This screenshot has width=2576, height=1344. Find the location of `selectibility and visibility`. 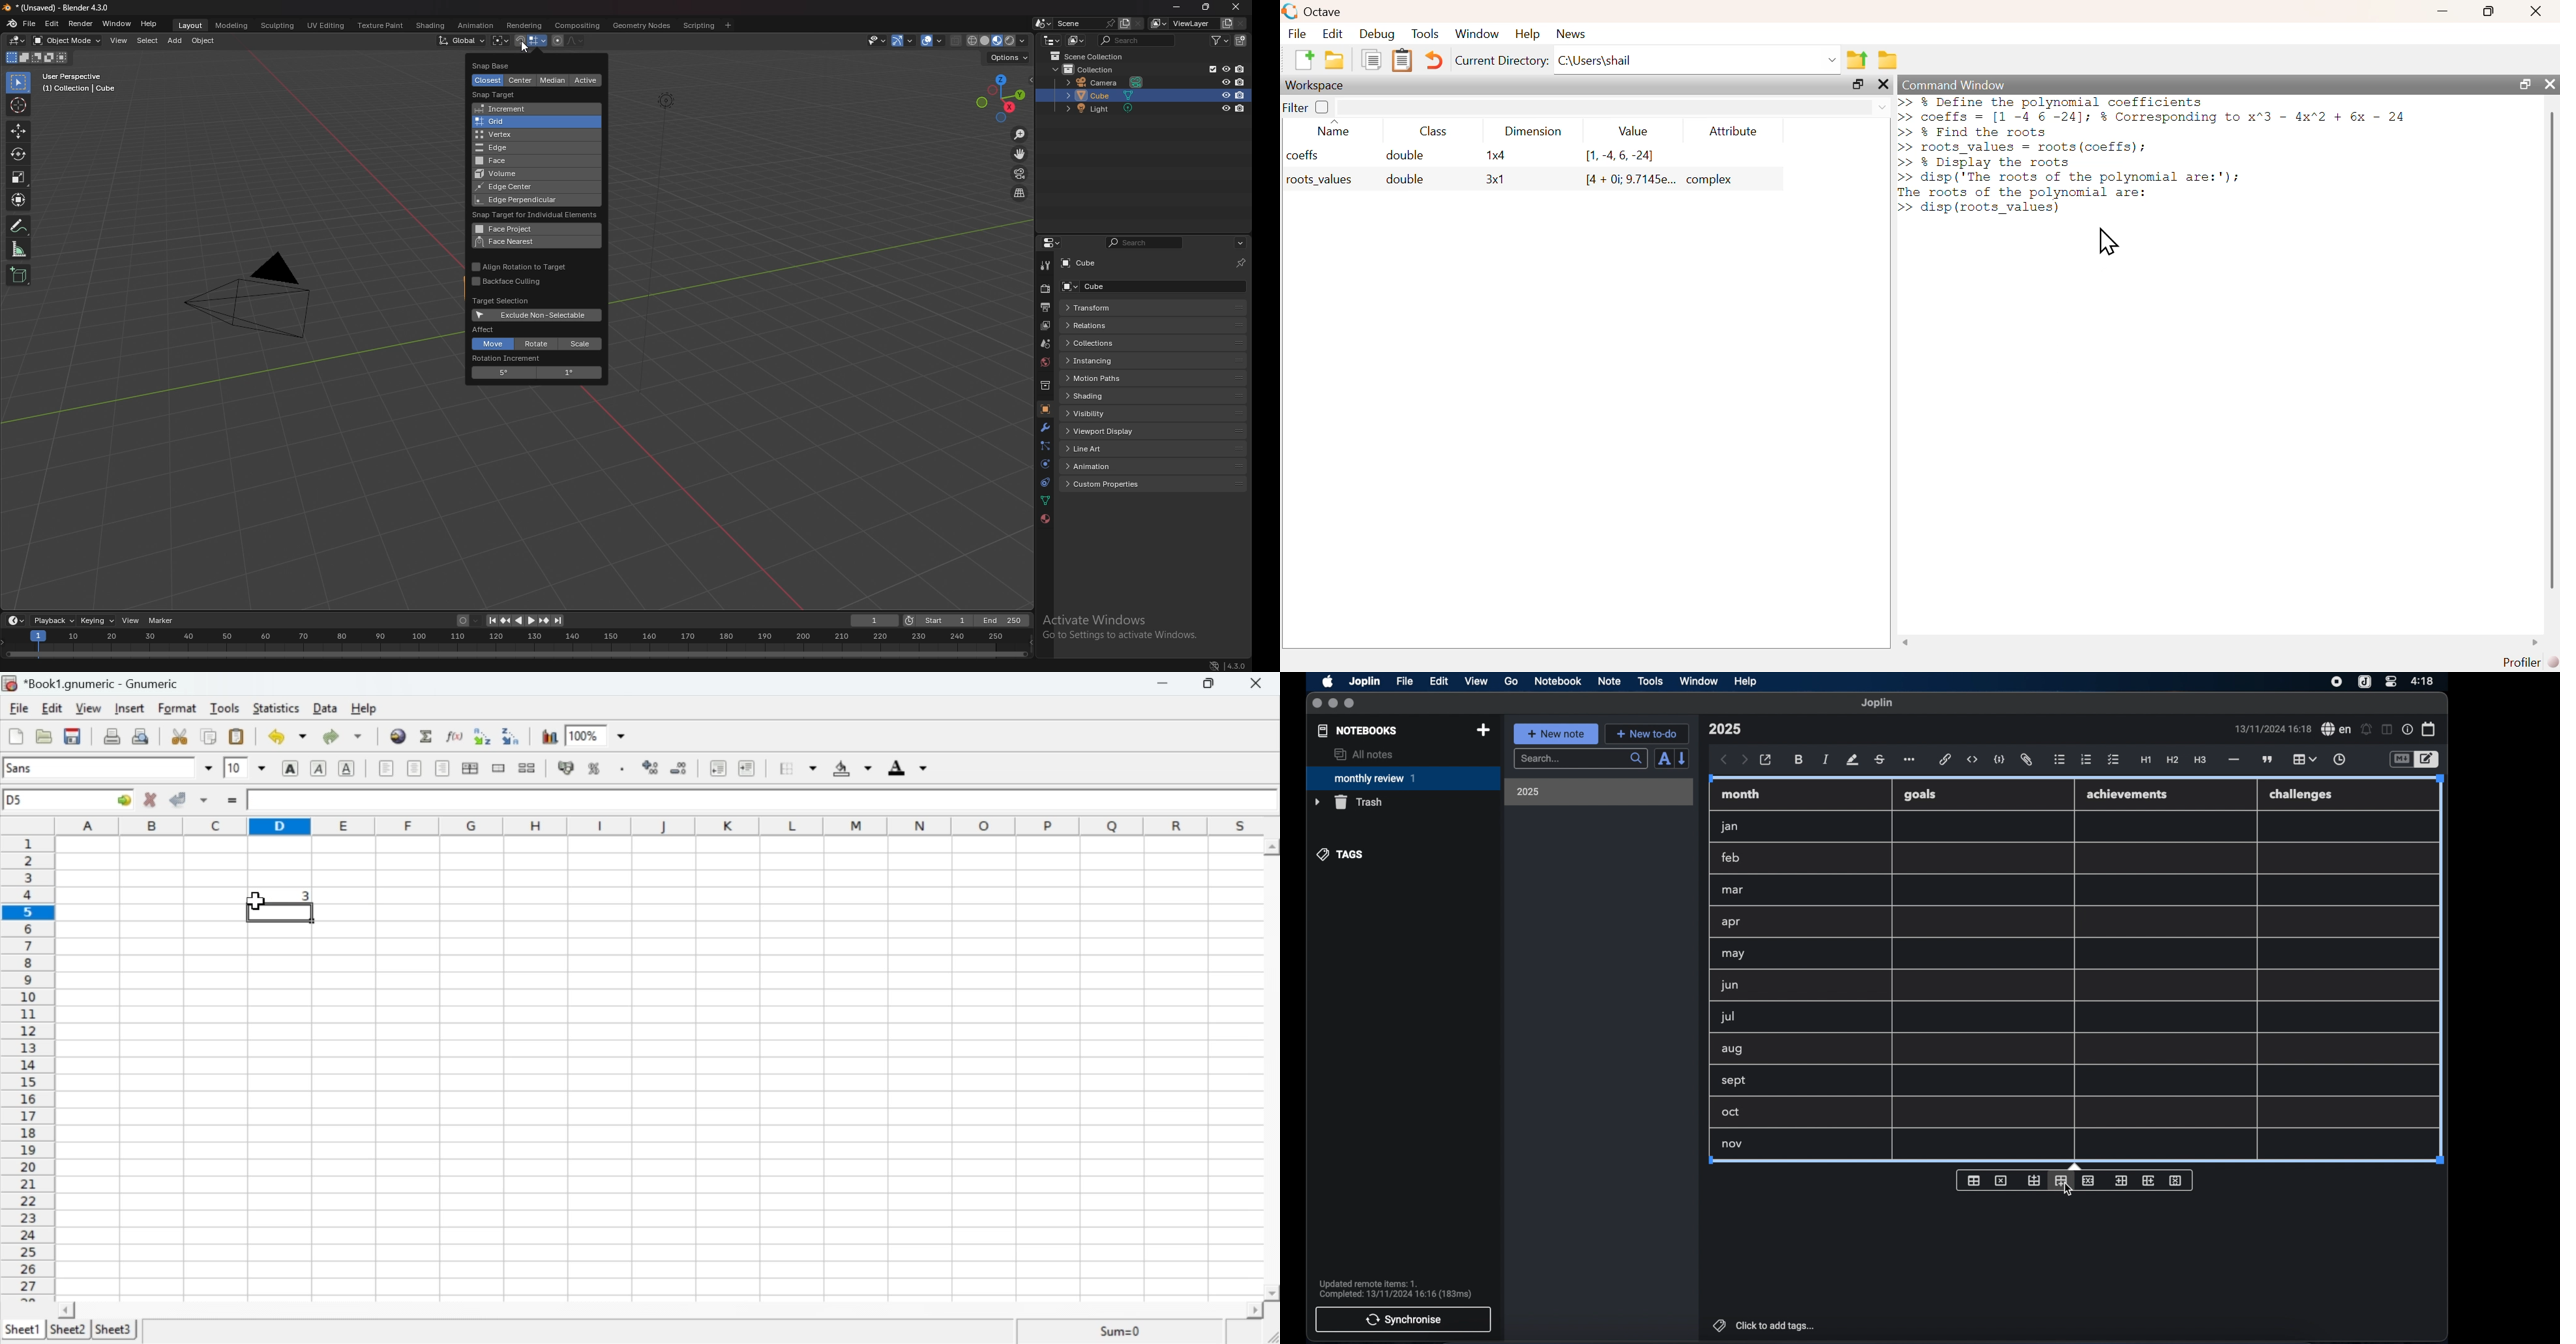

selectibility and visibility is located at coordinates (878, 41).